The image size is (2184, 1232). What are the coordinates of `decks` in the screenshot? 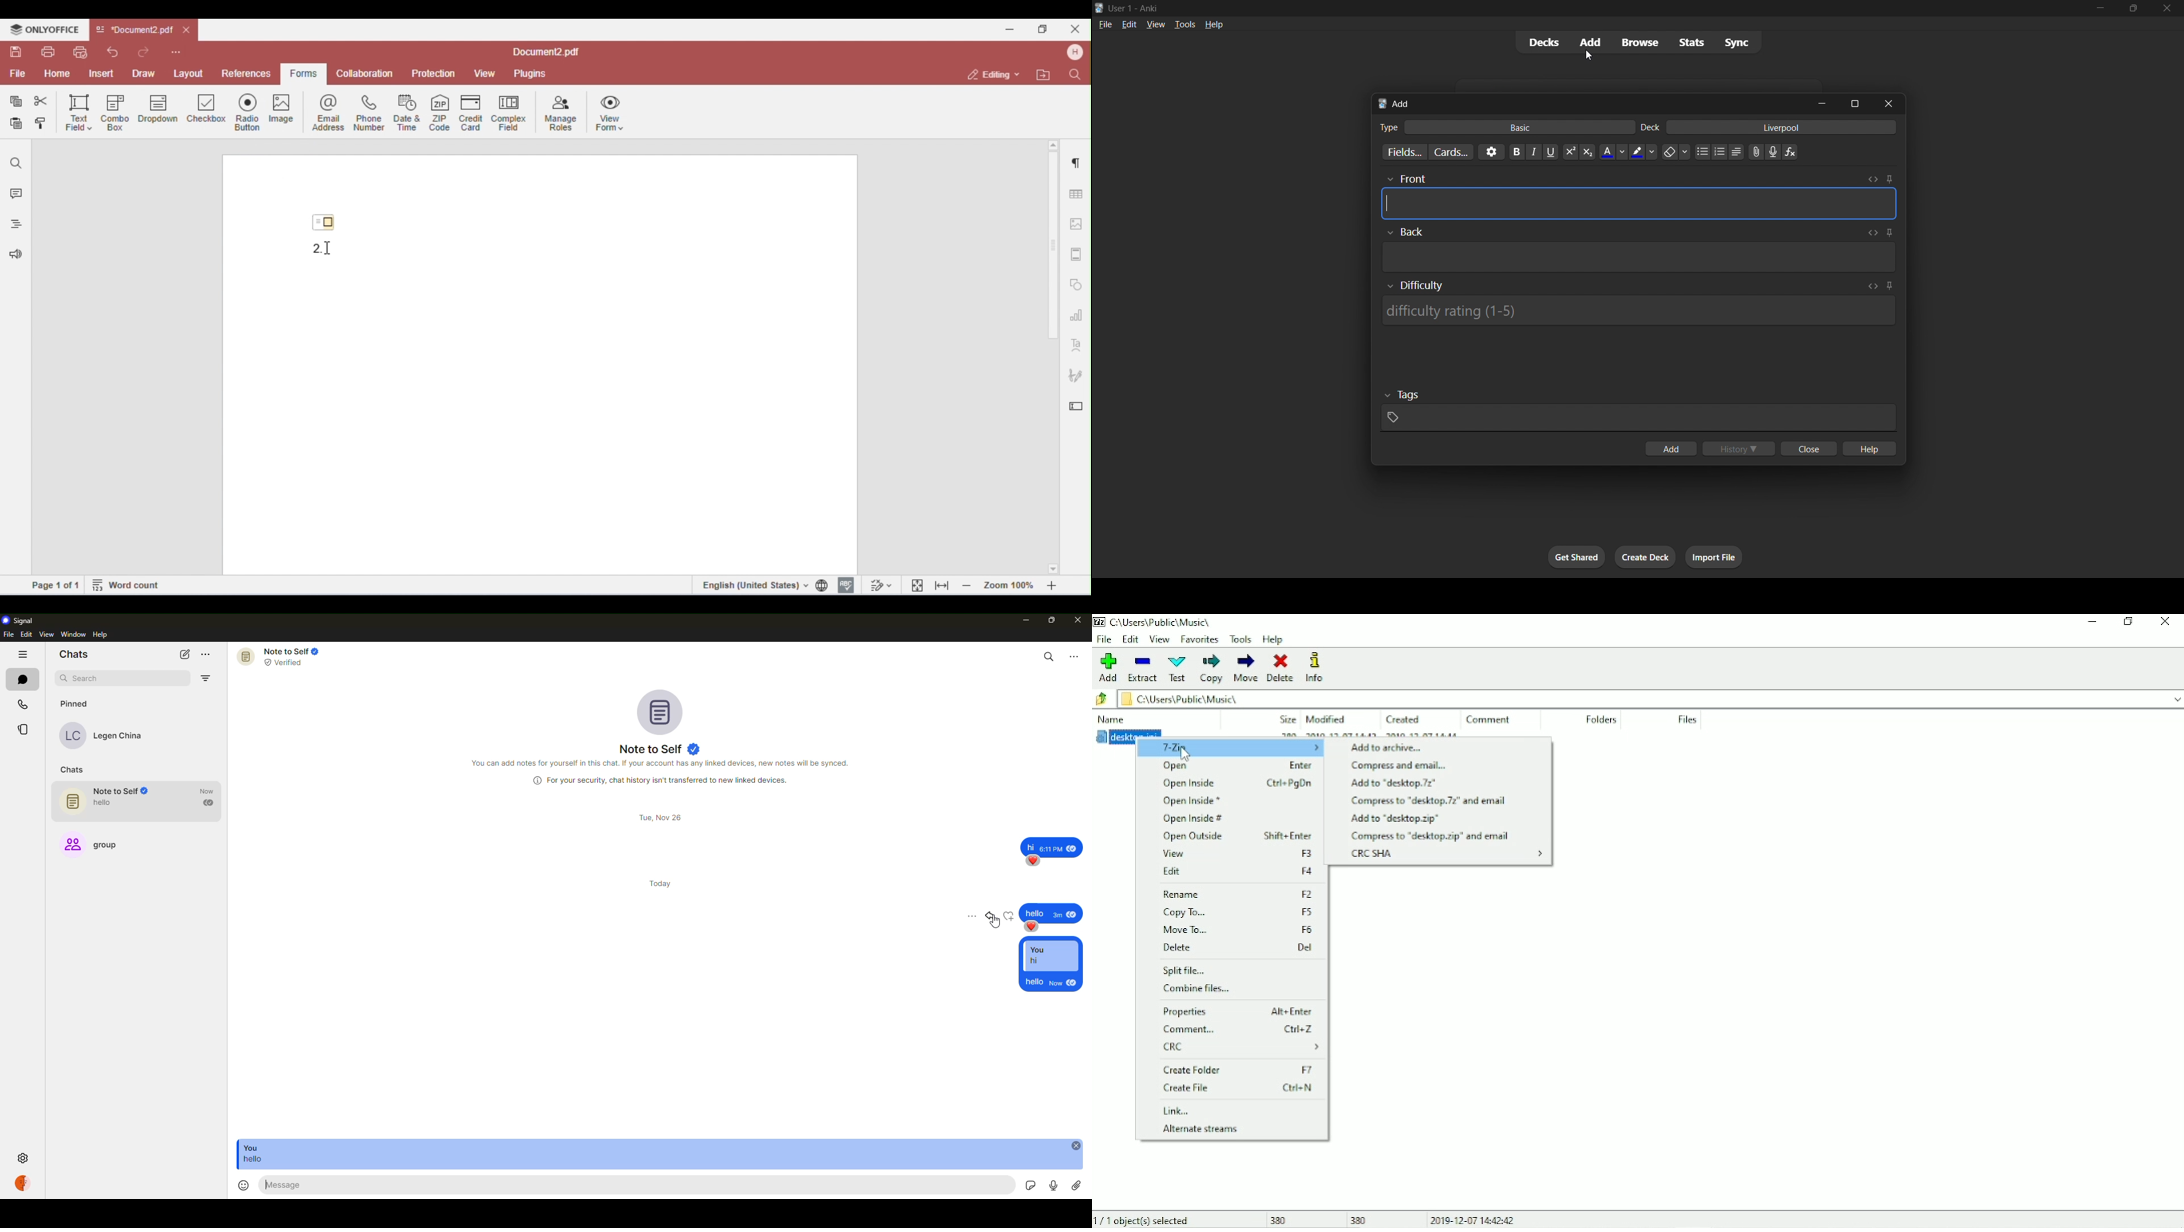 It's located at (1539, 44).